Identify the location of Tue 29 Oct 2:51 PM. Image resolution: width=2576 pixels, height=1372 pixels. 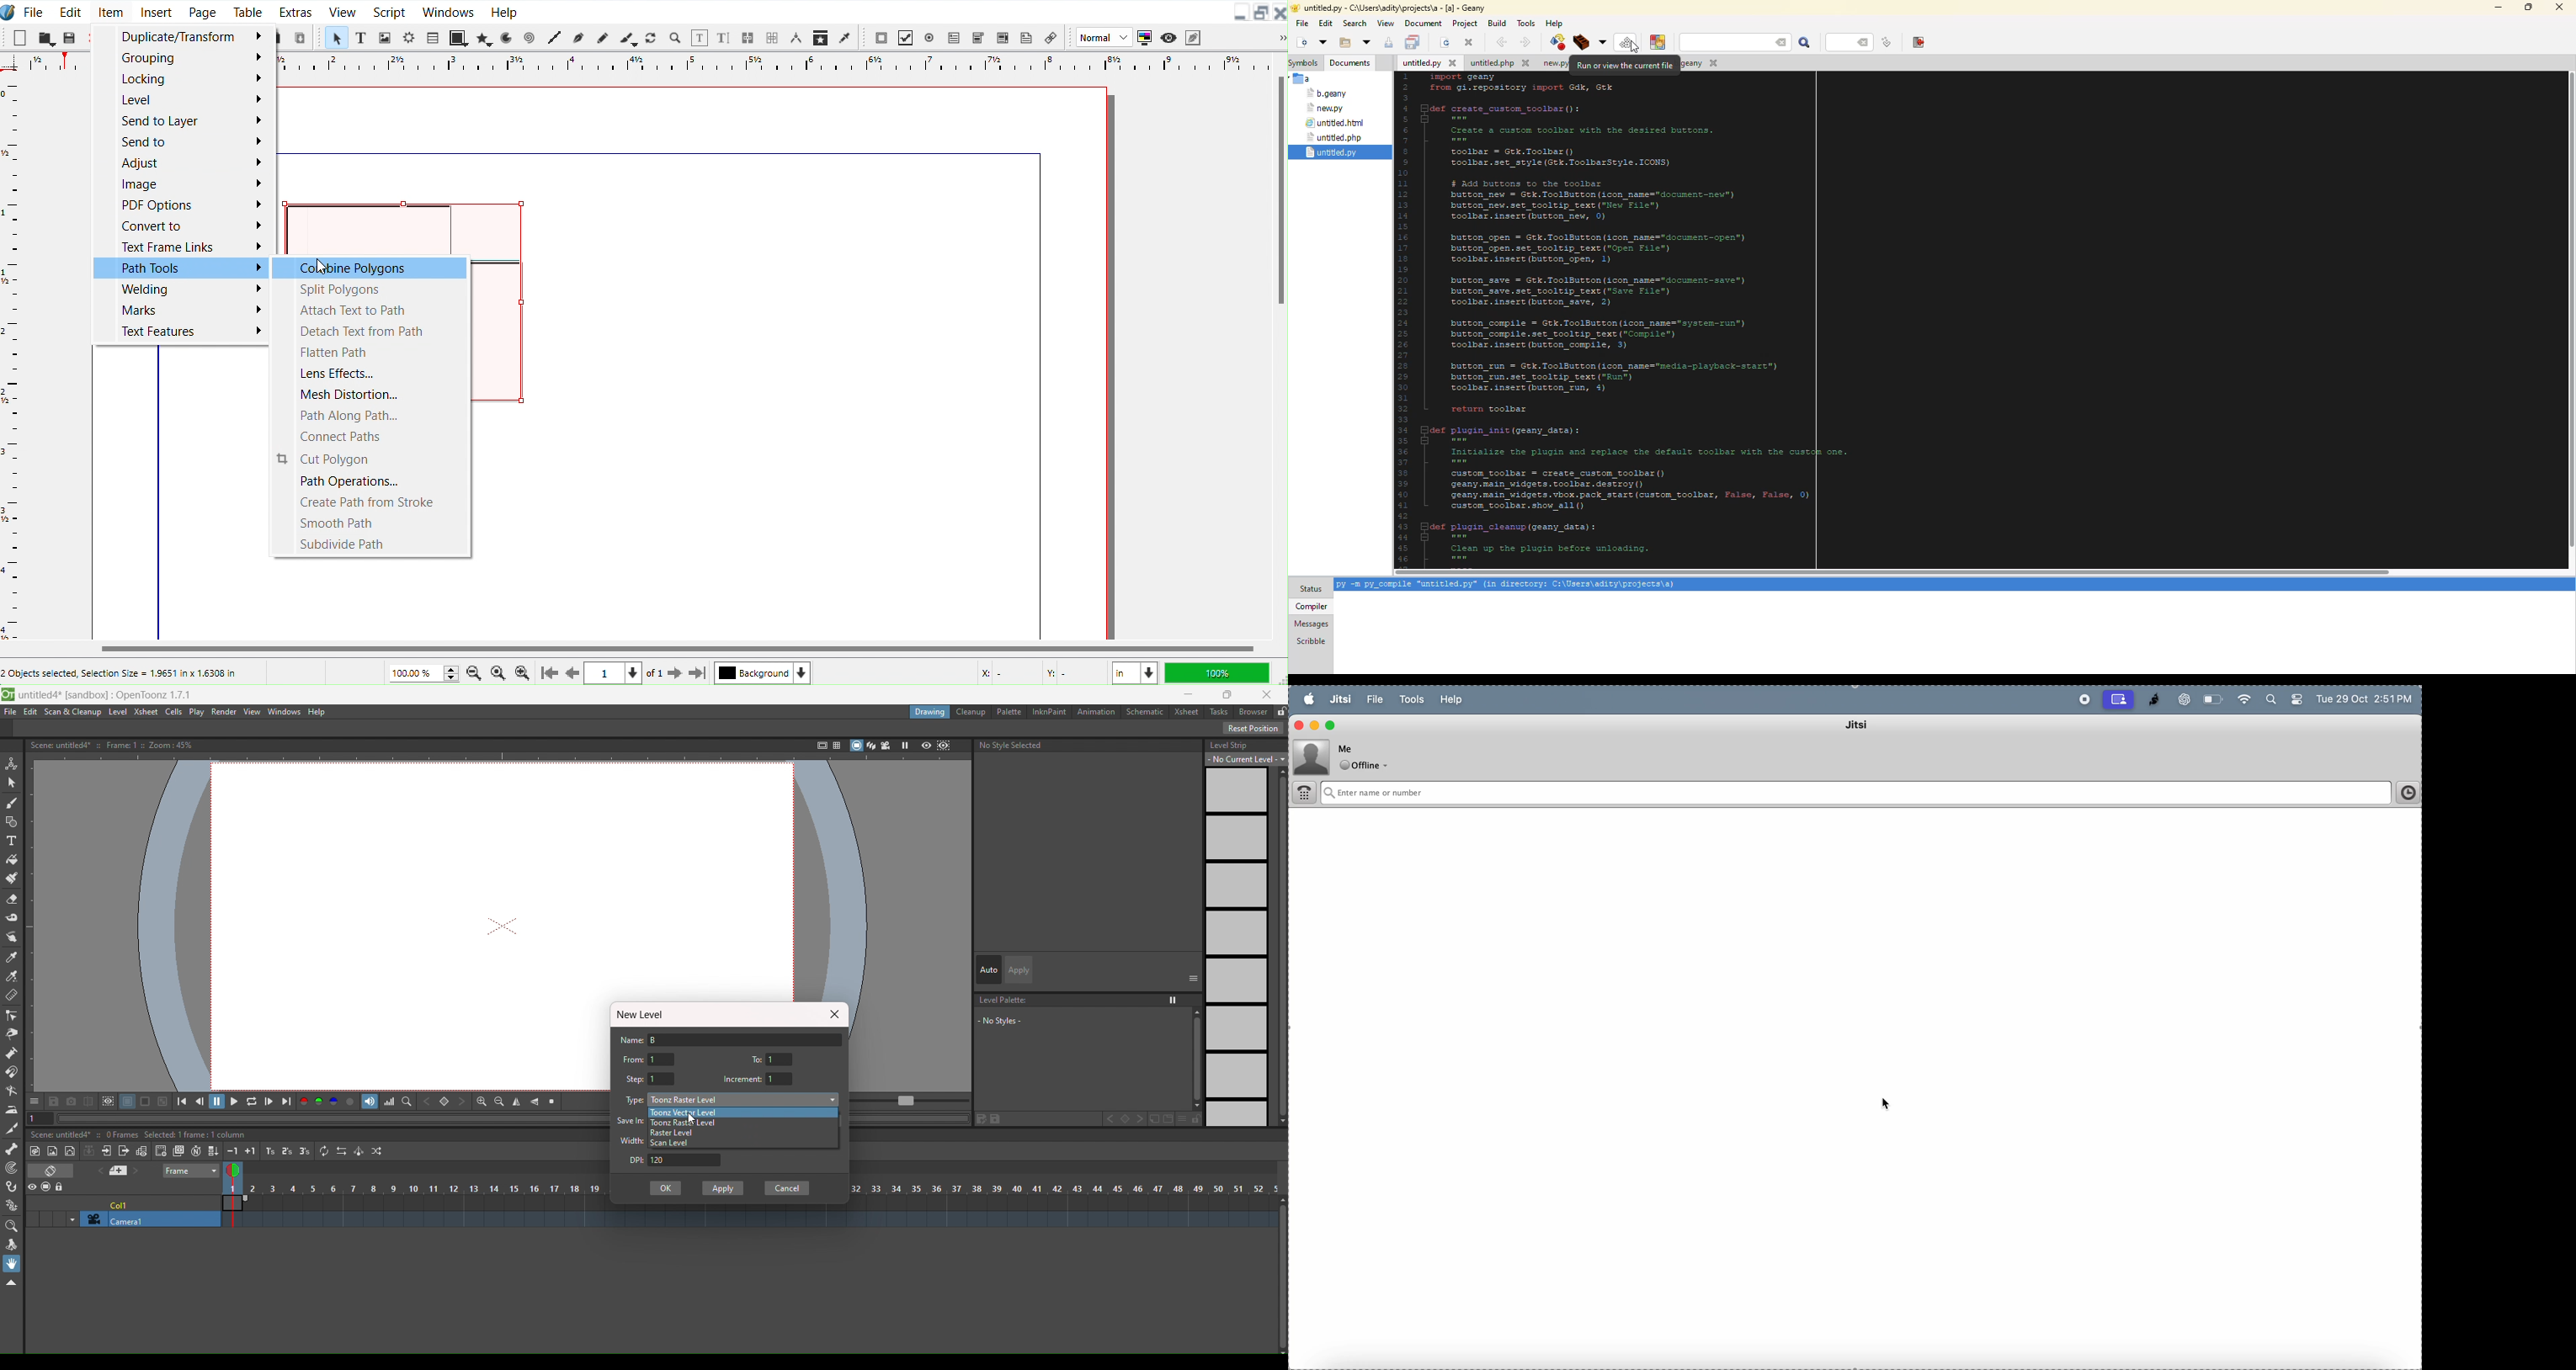
(2367, 700).